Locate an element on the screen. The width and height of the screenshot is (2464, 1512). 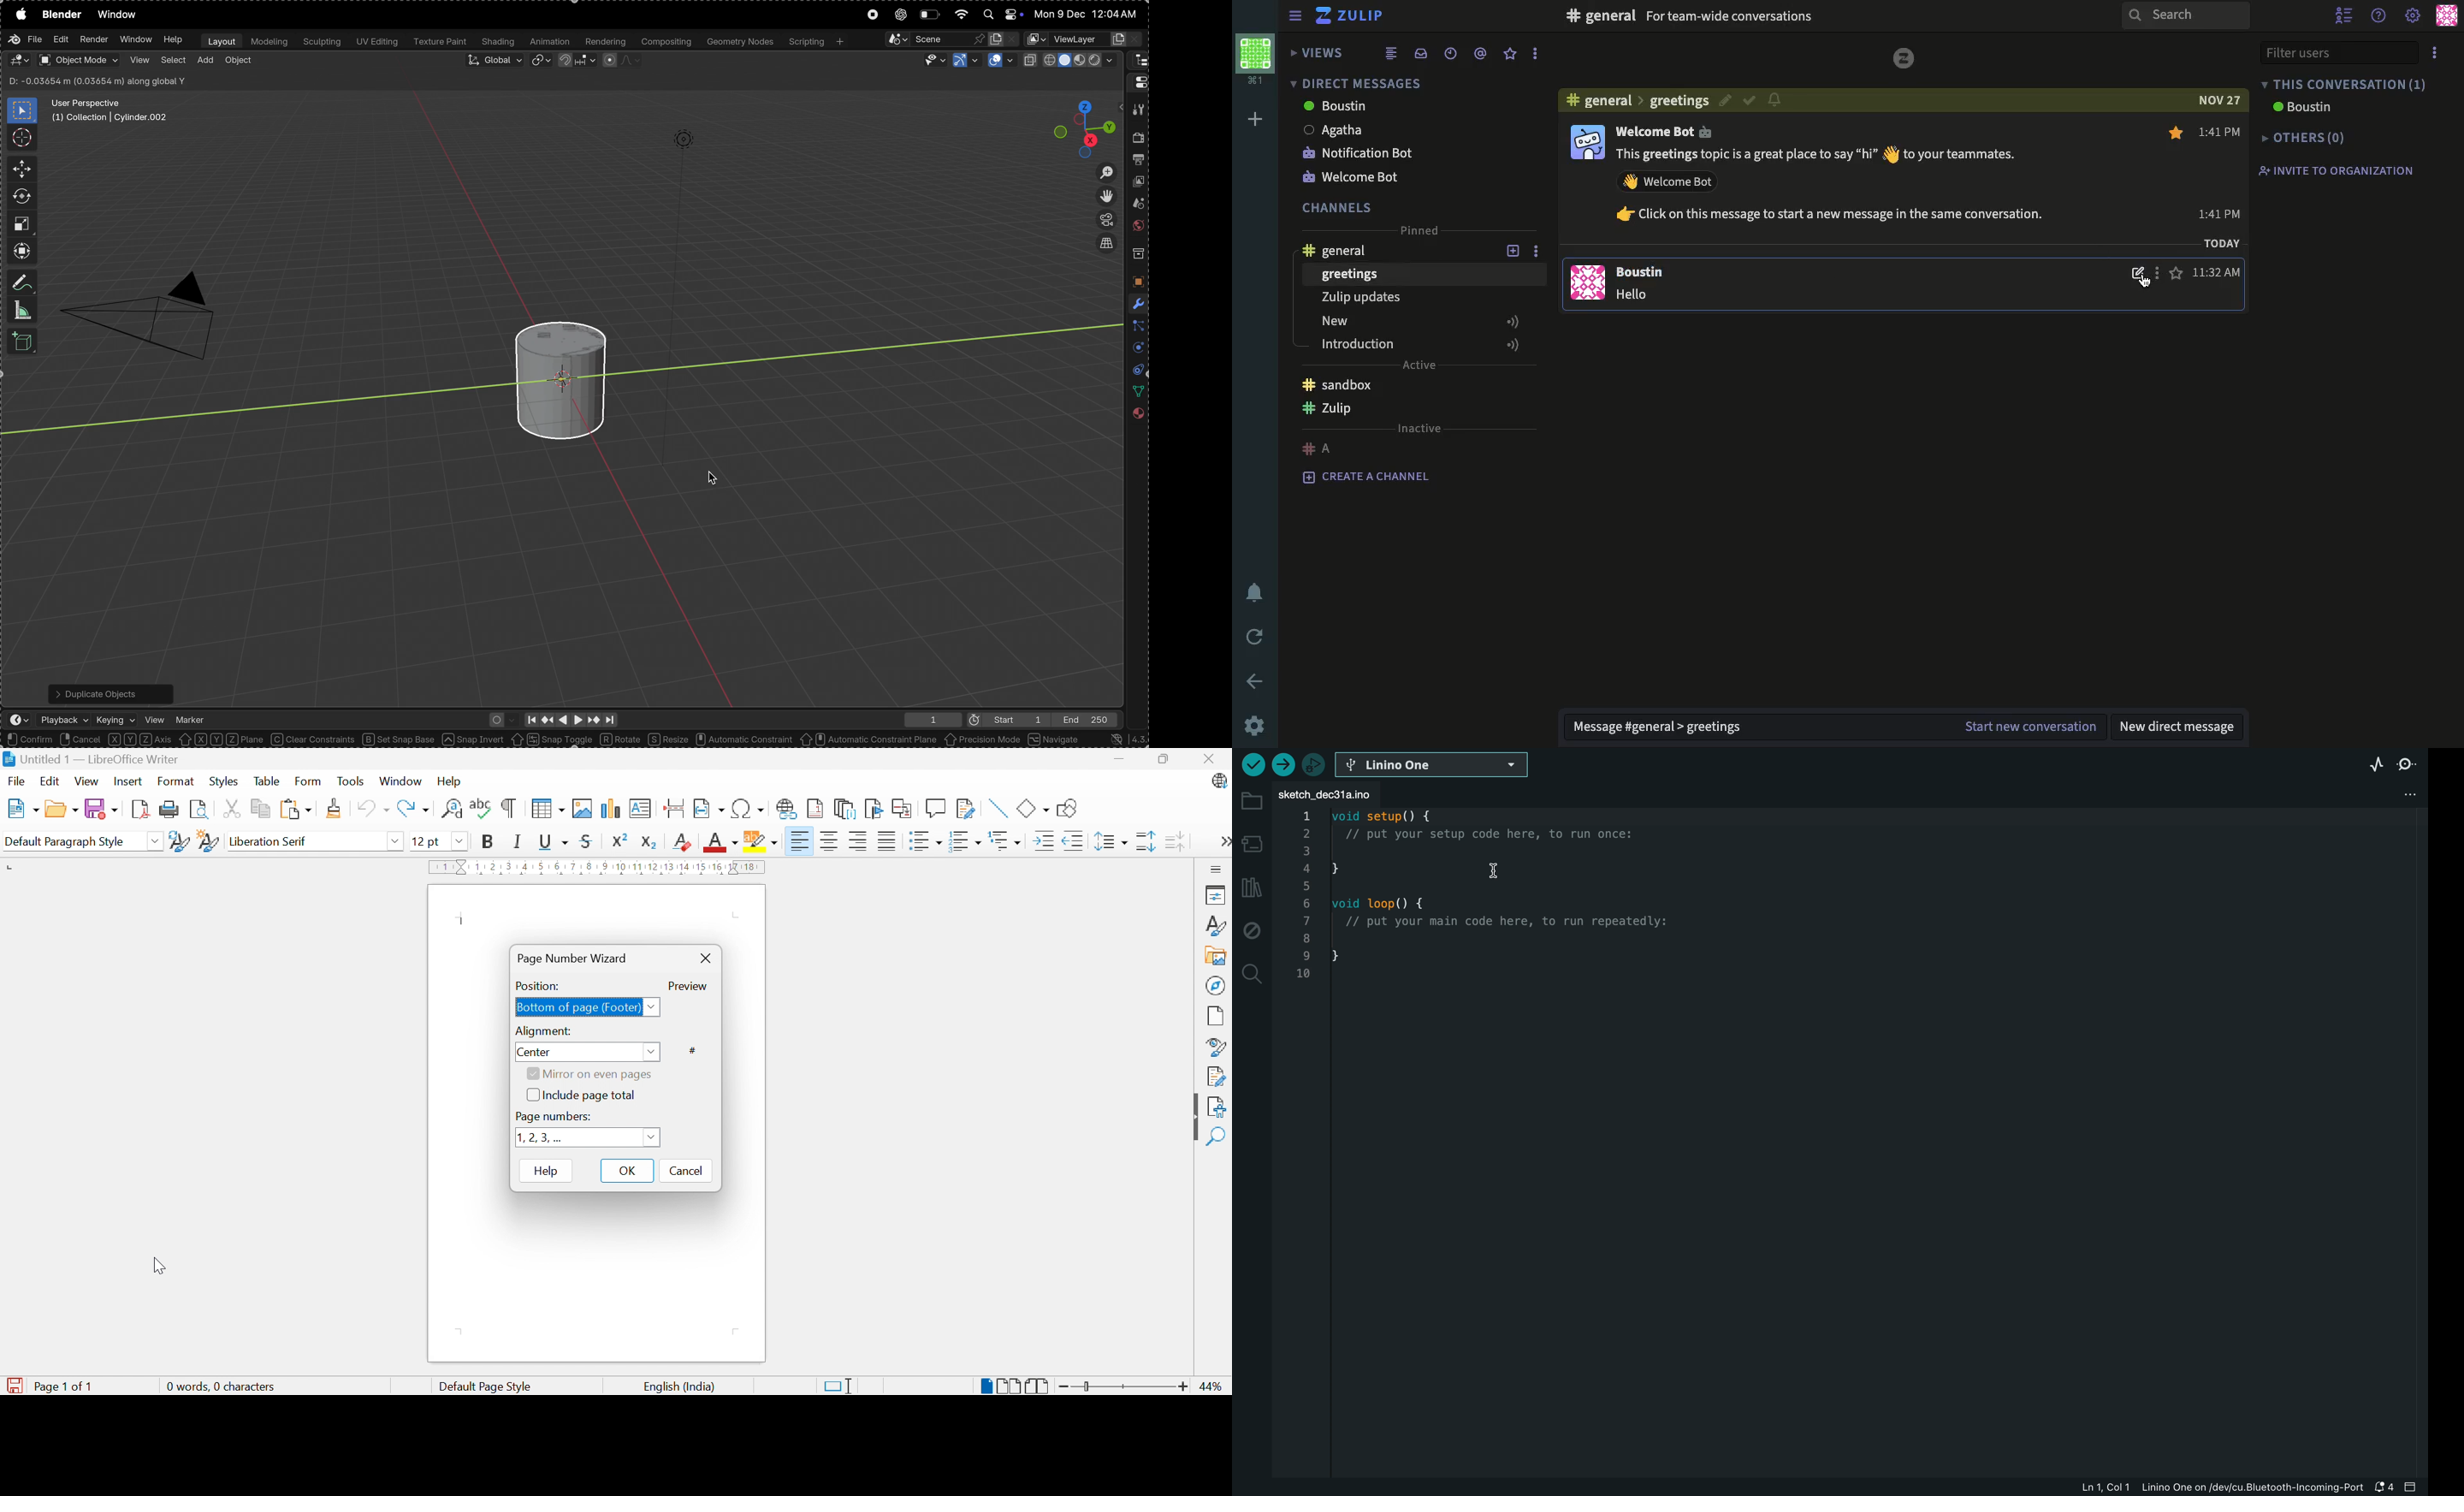
Standard selection. Click to change selection mode. is located at coordinates (838, 1386).